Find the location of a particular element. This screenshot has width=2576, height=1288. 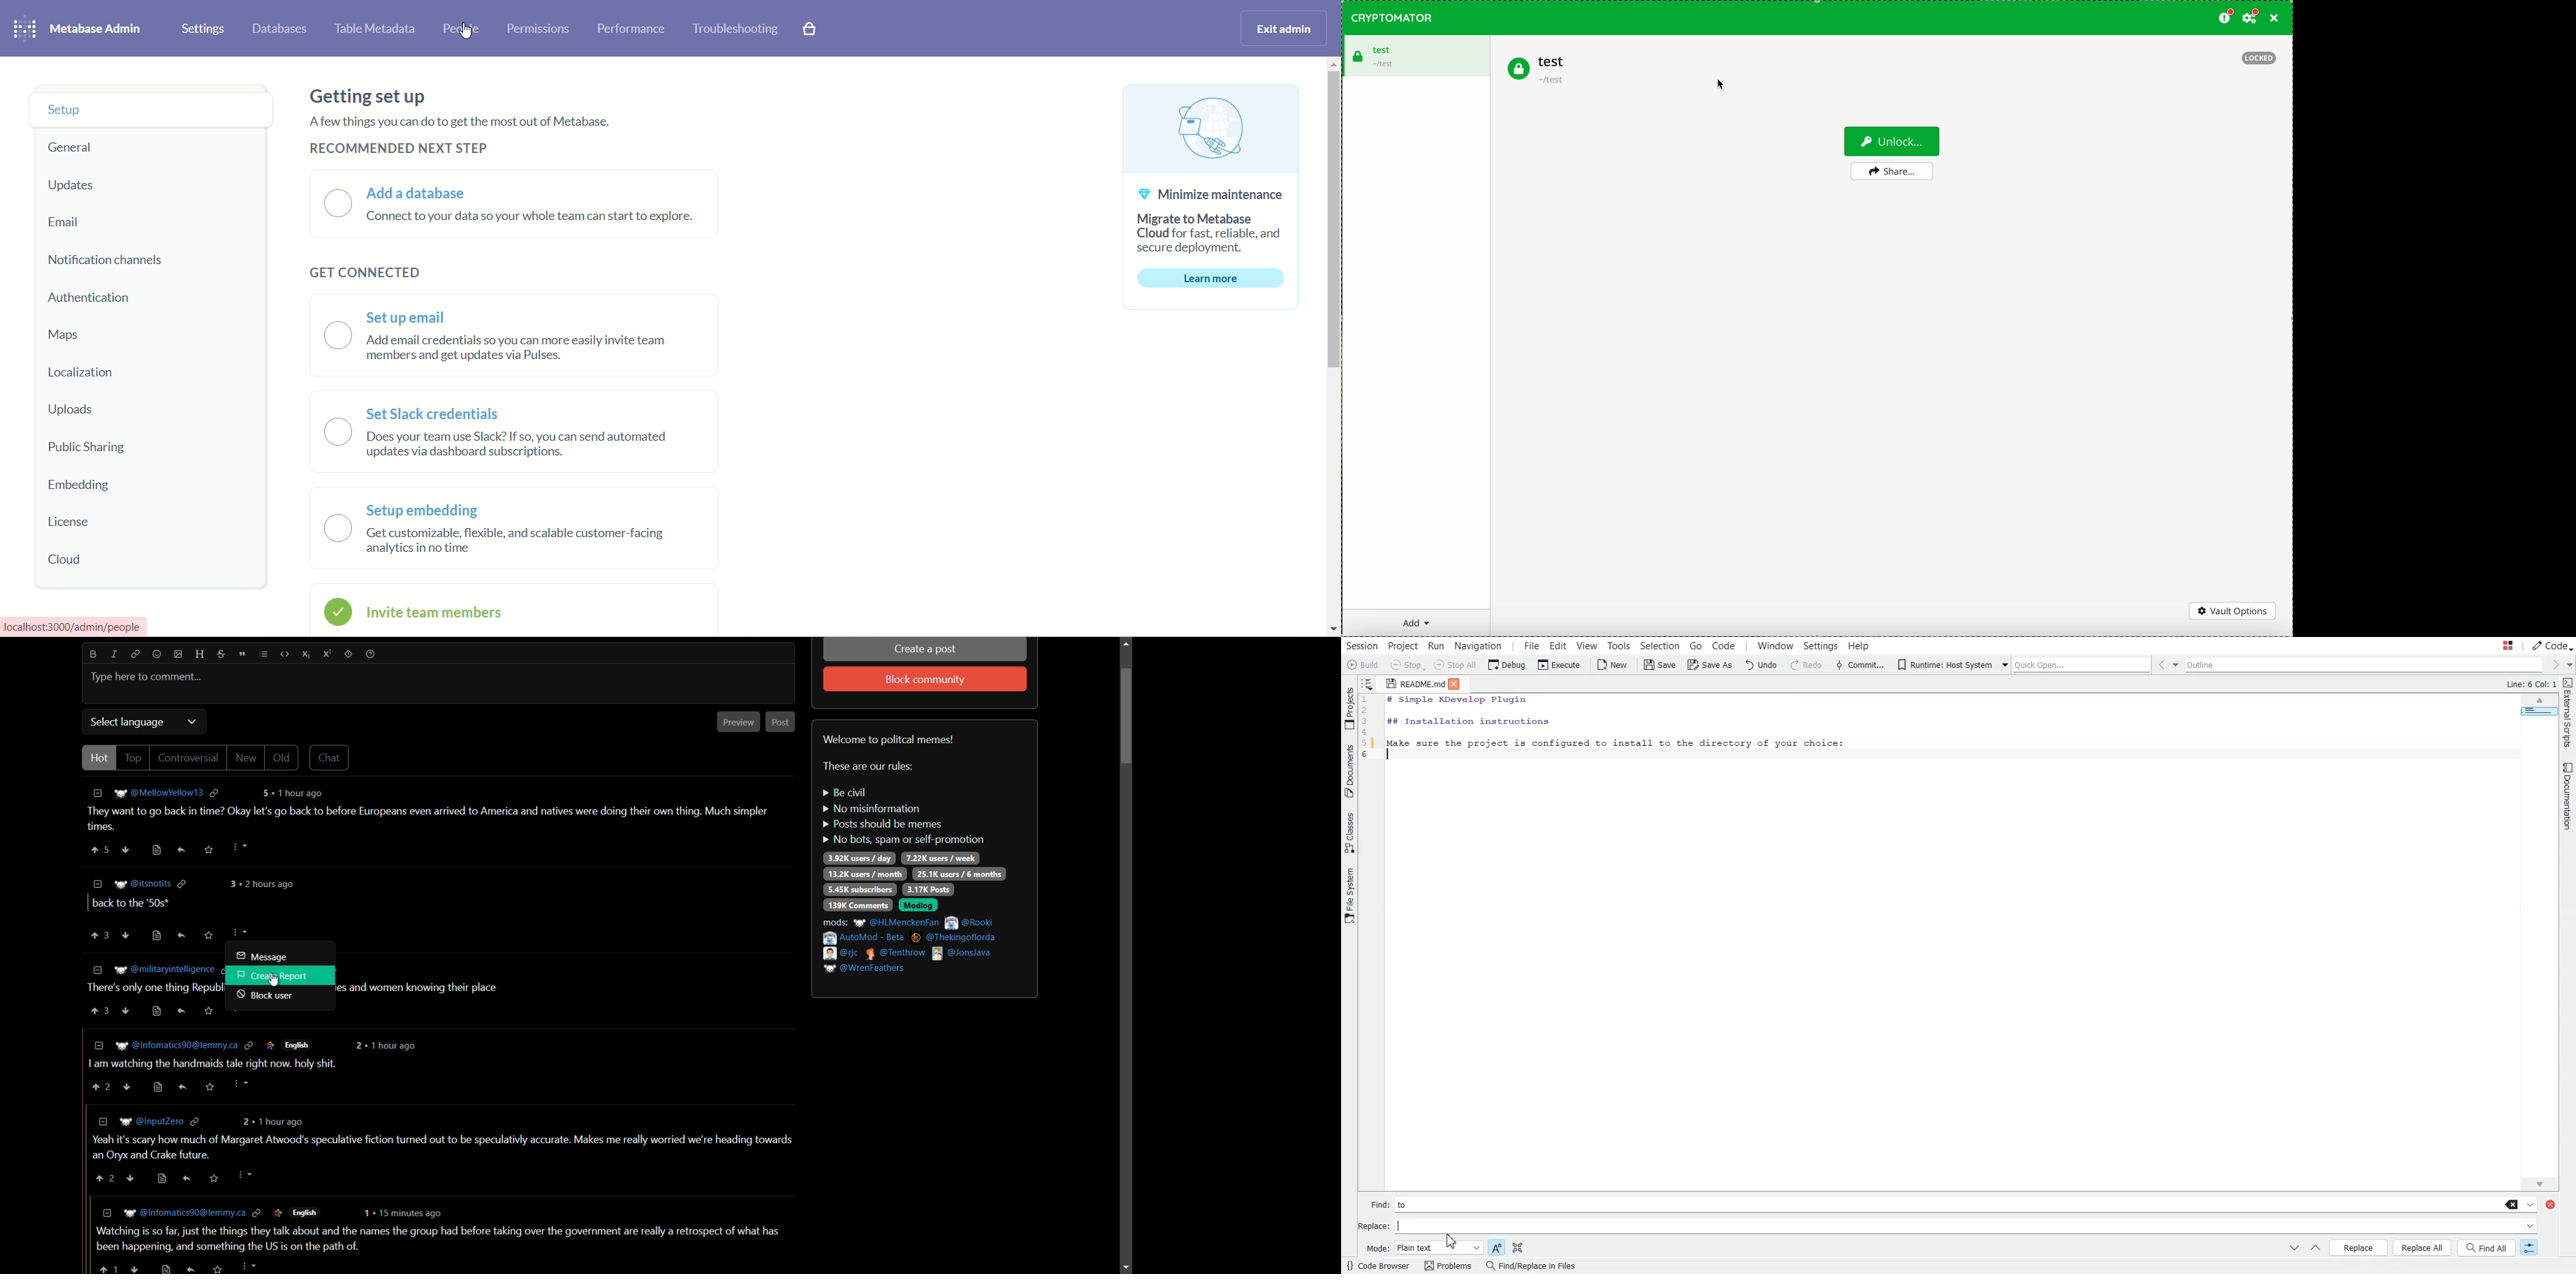

create report is located at coordinates (274, 975).